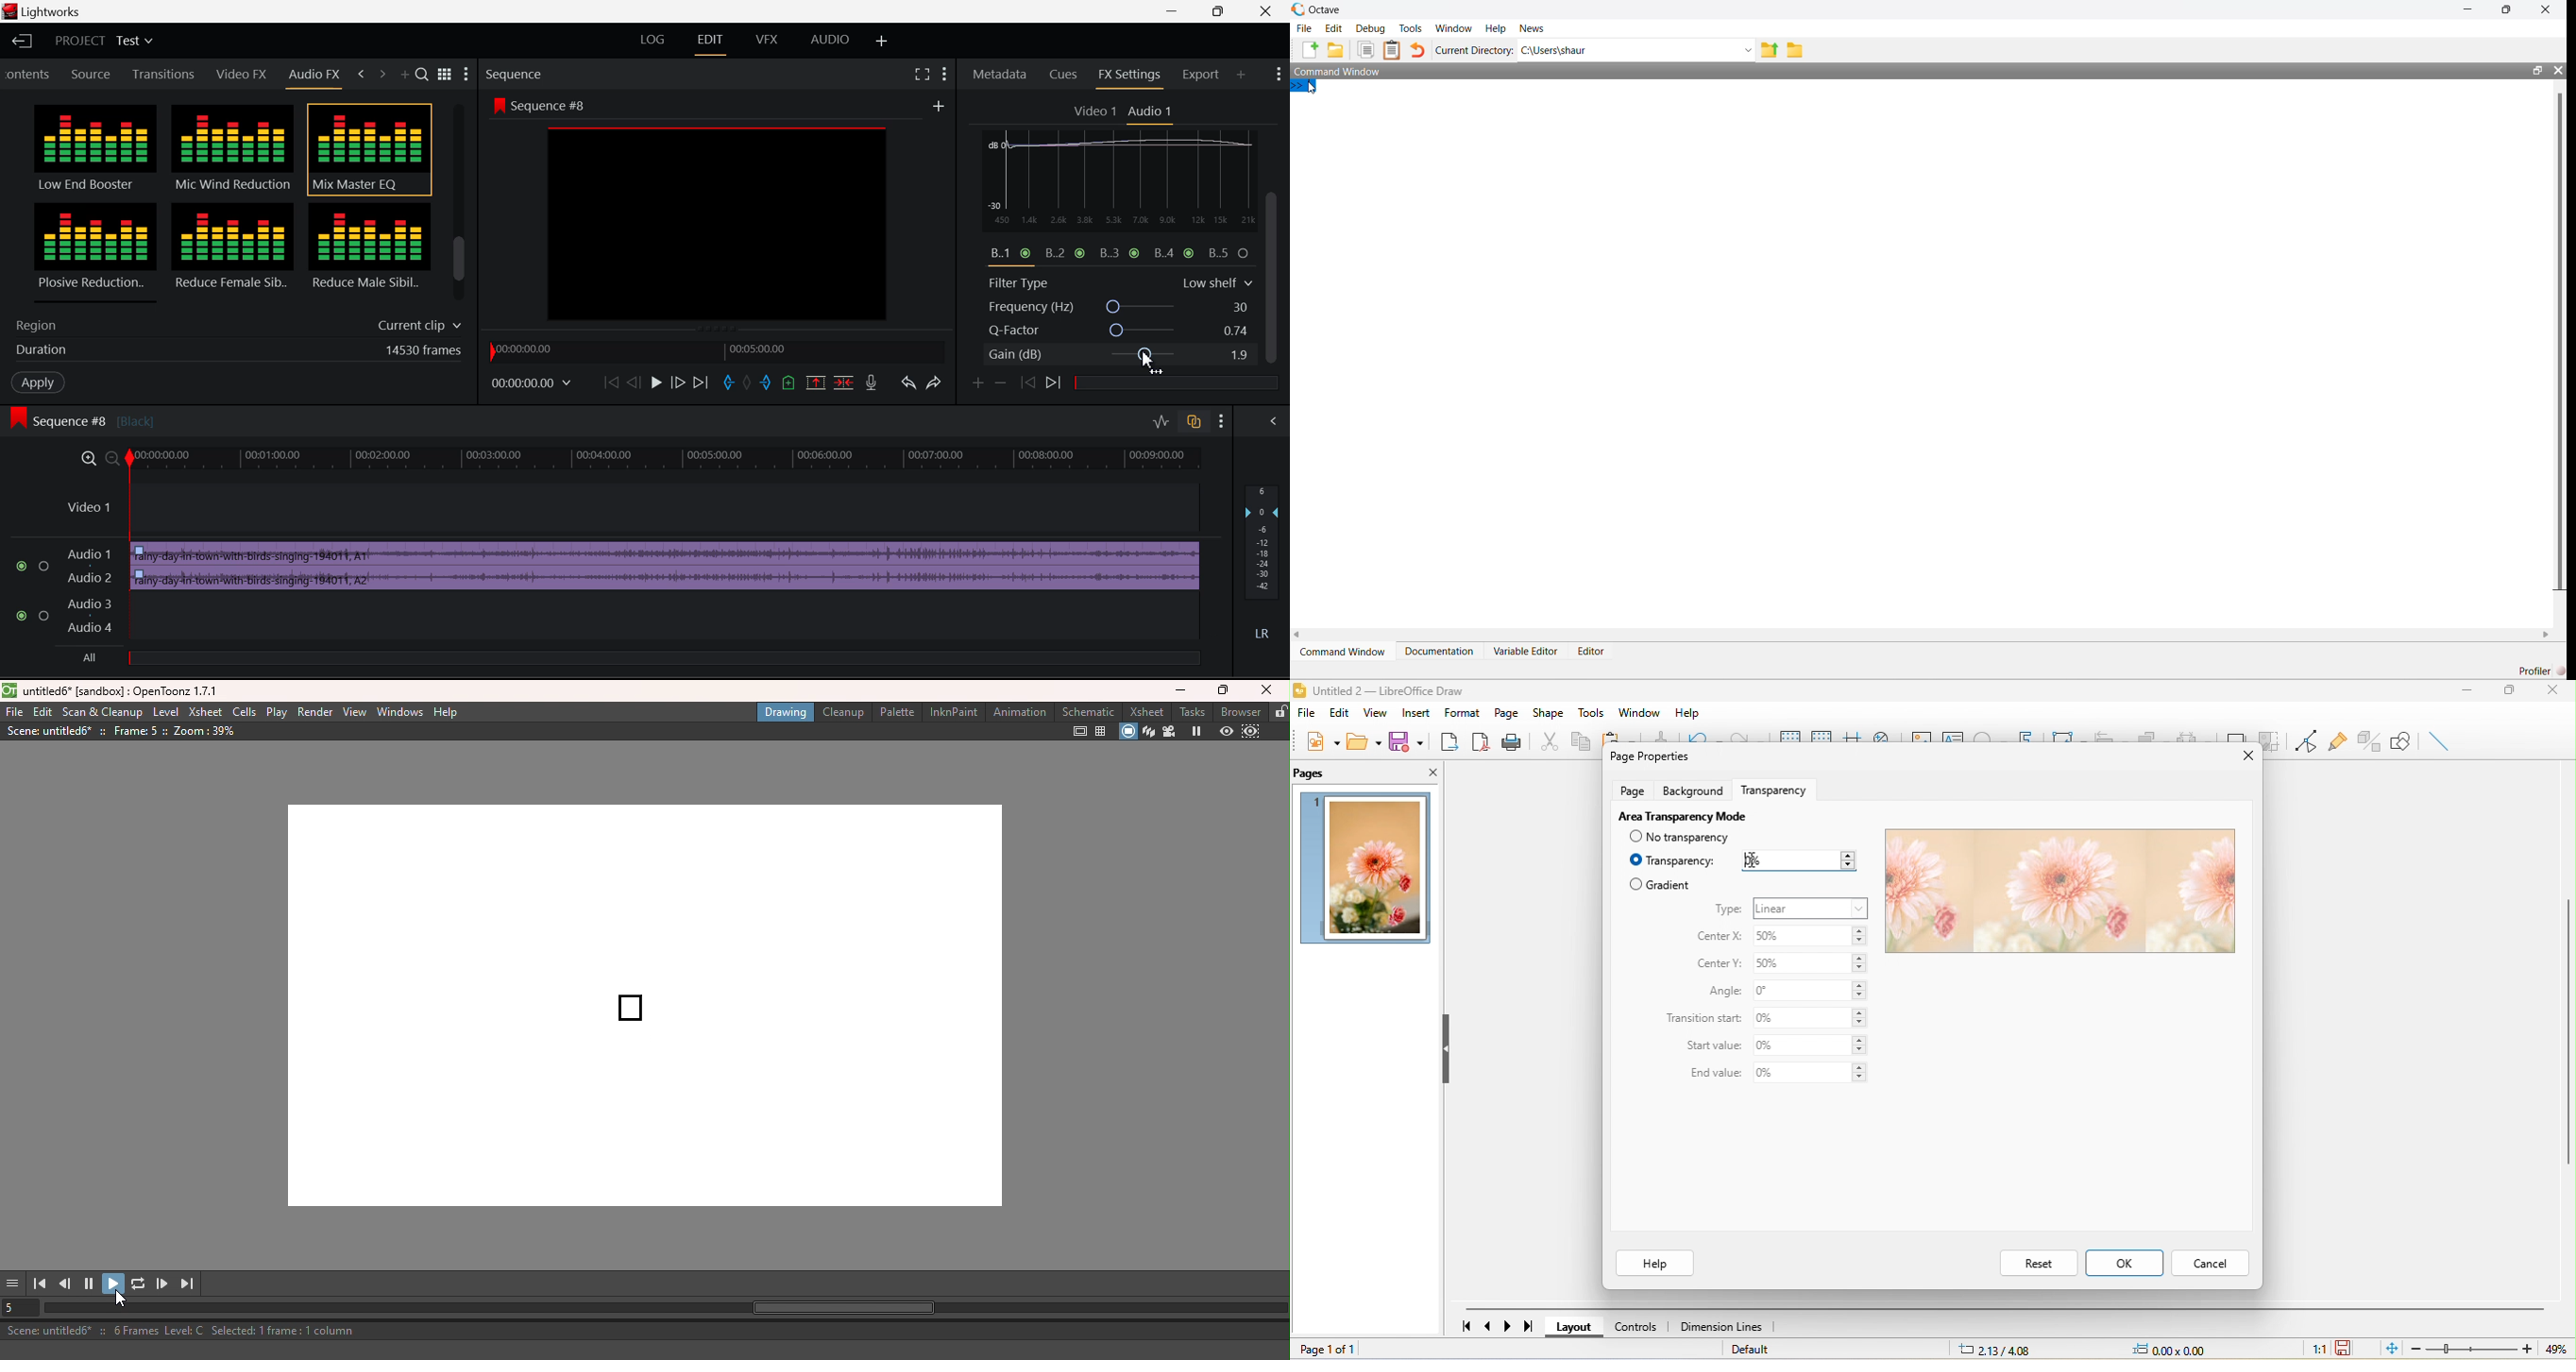 The width and height of the screenshot is (2576, 1372). Describe the element at coordinates (1726, 1327) in the screenshot. I see `dimension lines` at that location.